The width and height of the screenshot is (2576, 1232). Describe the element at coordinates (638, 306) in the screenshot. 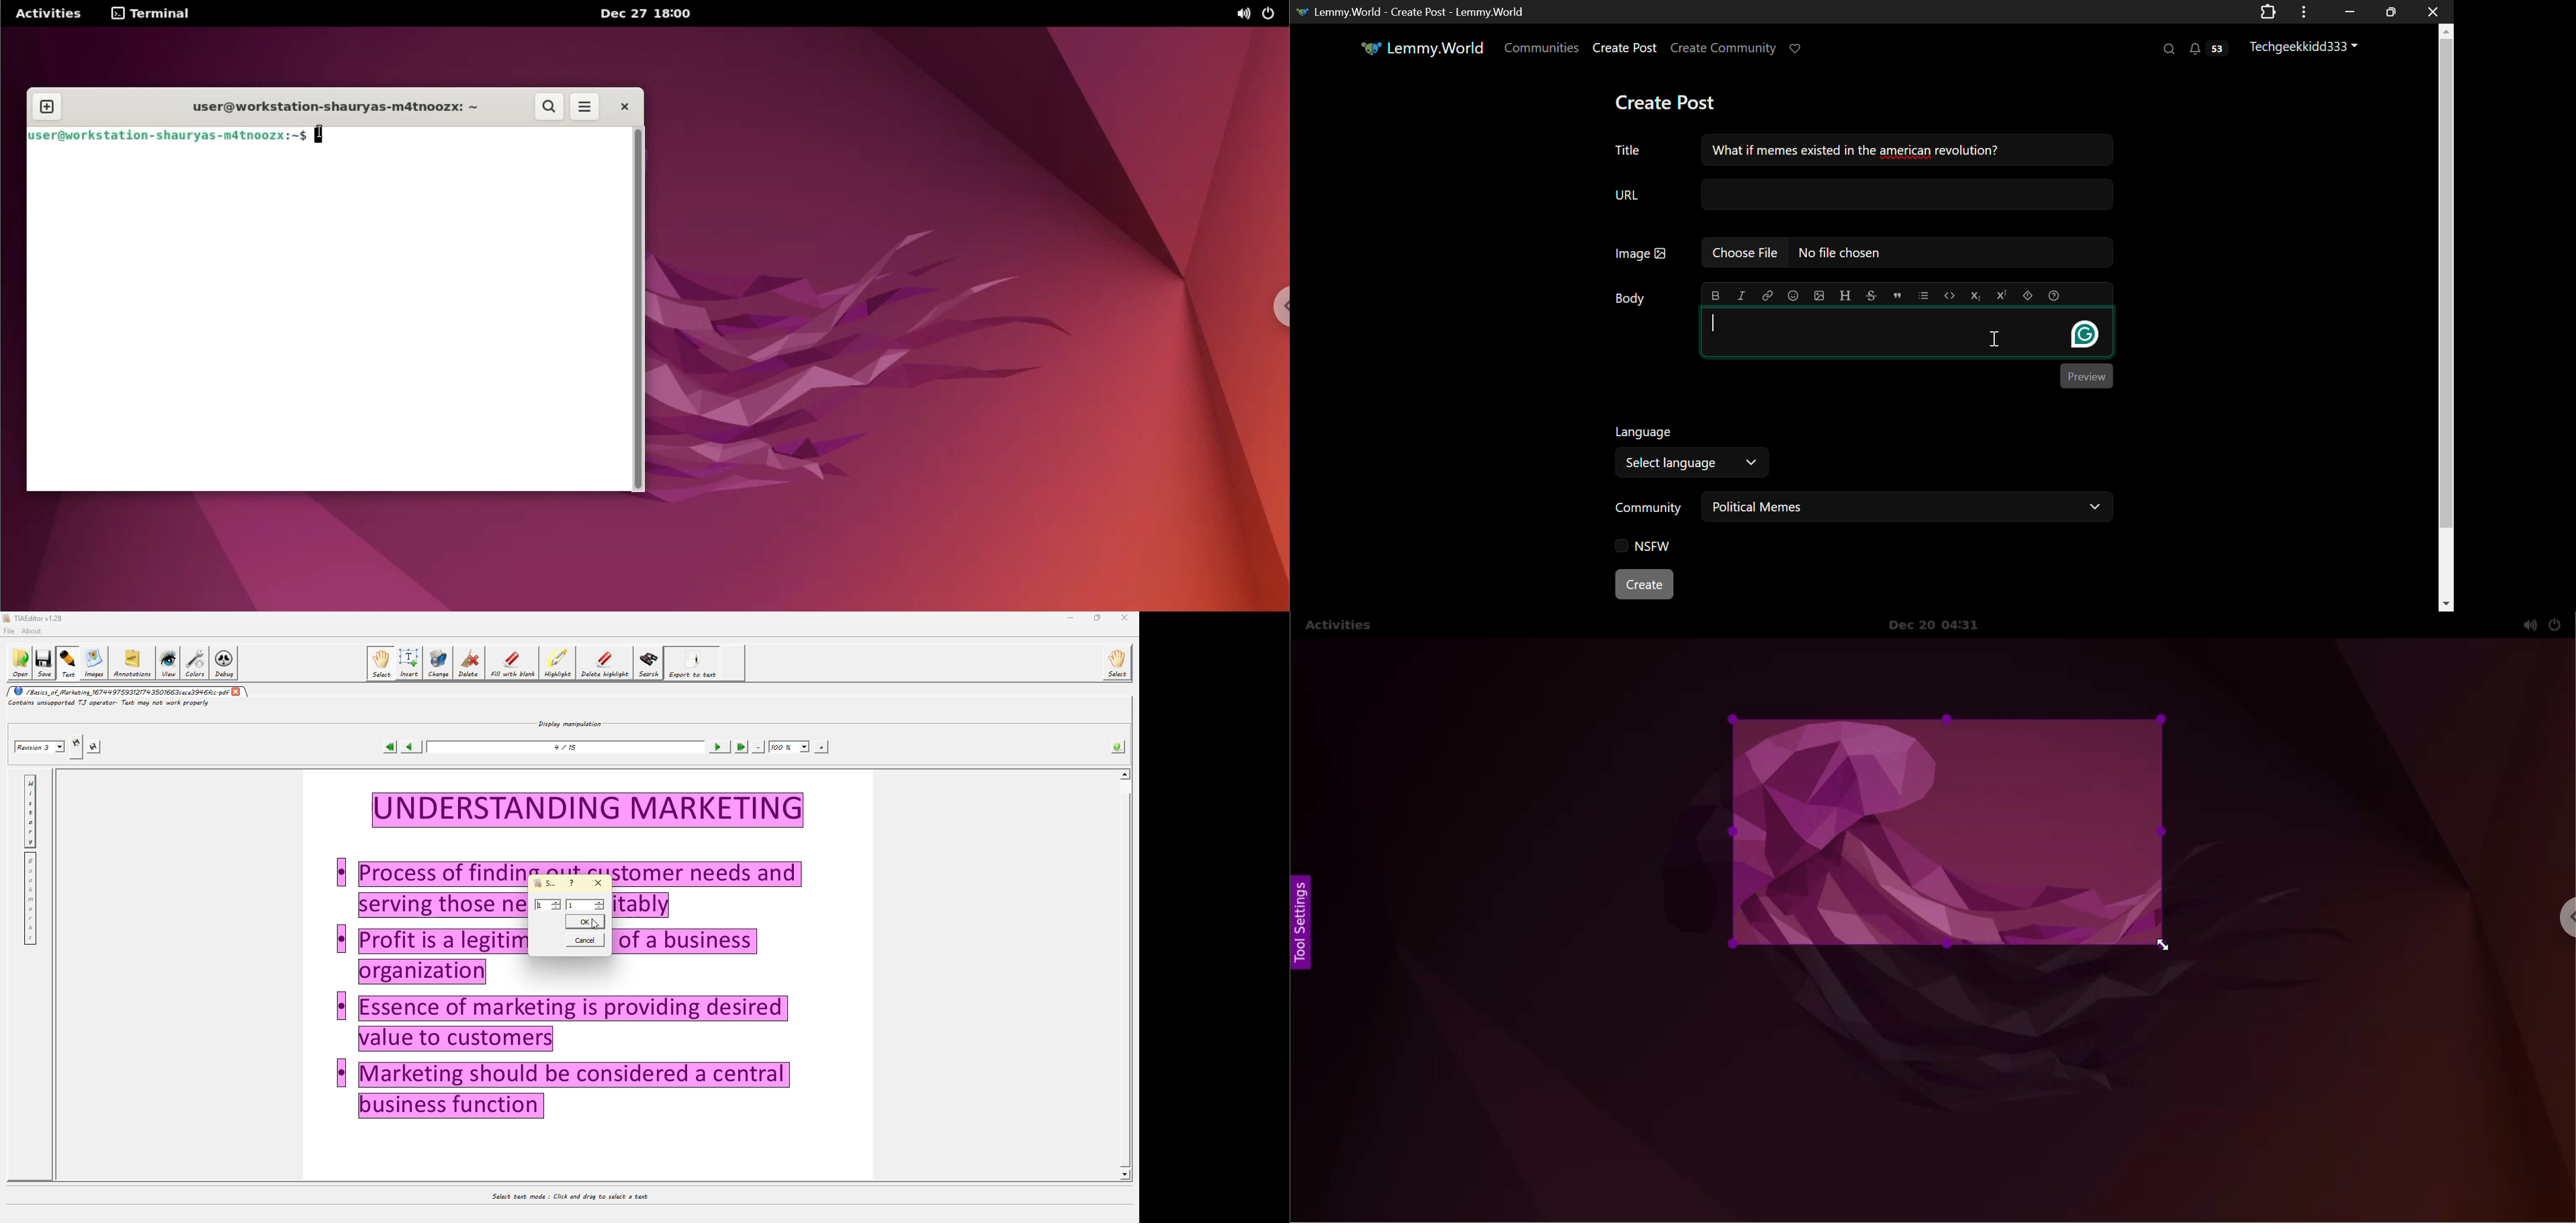

I see `scrollbar` at that location.